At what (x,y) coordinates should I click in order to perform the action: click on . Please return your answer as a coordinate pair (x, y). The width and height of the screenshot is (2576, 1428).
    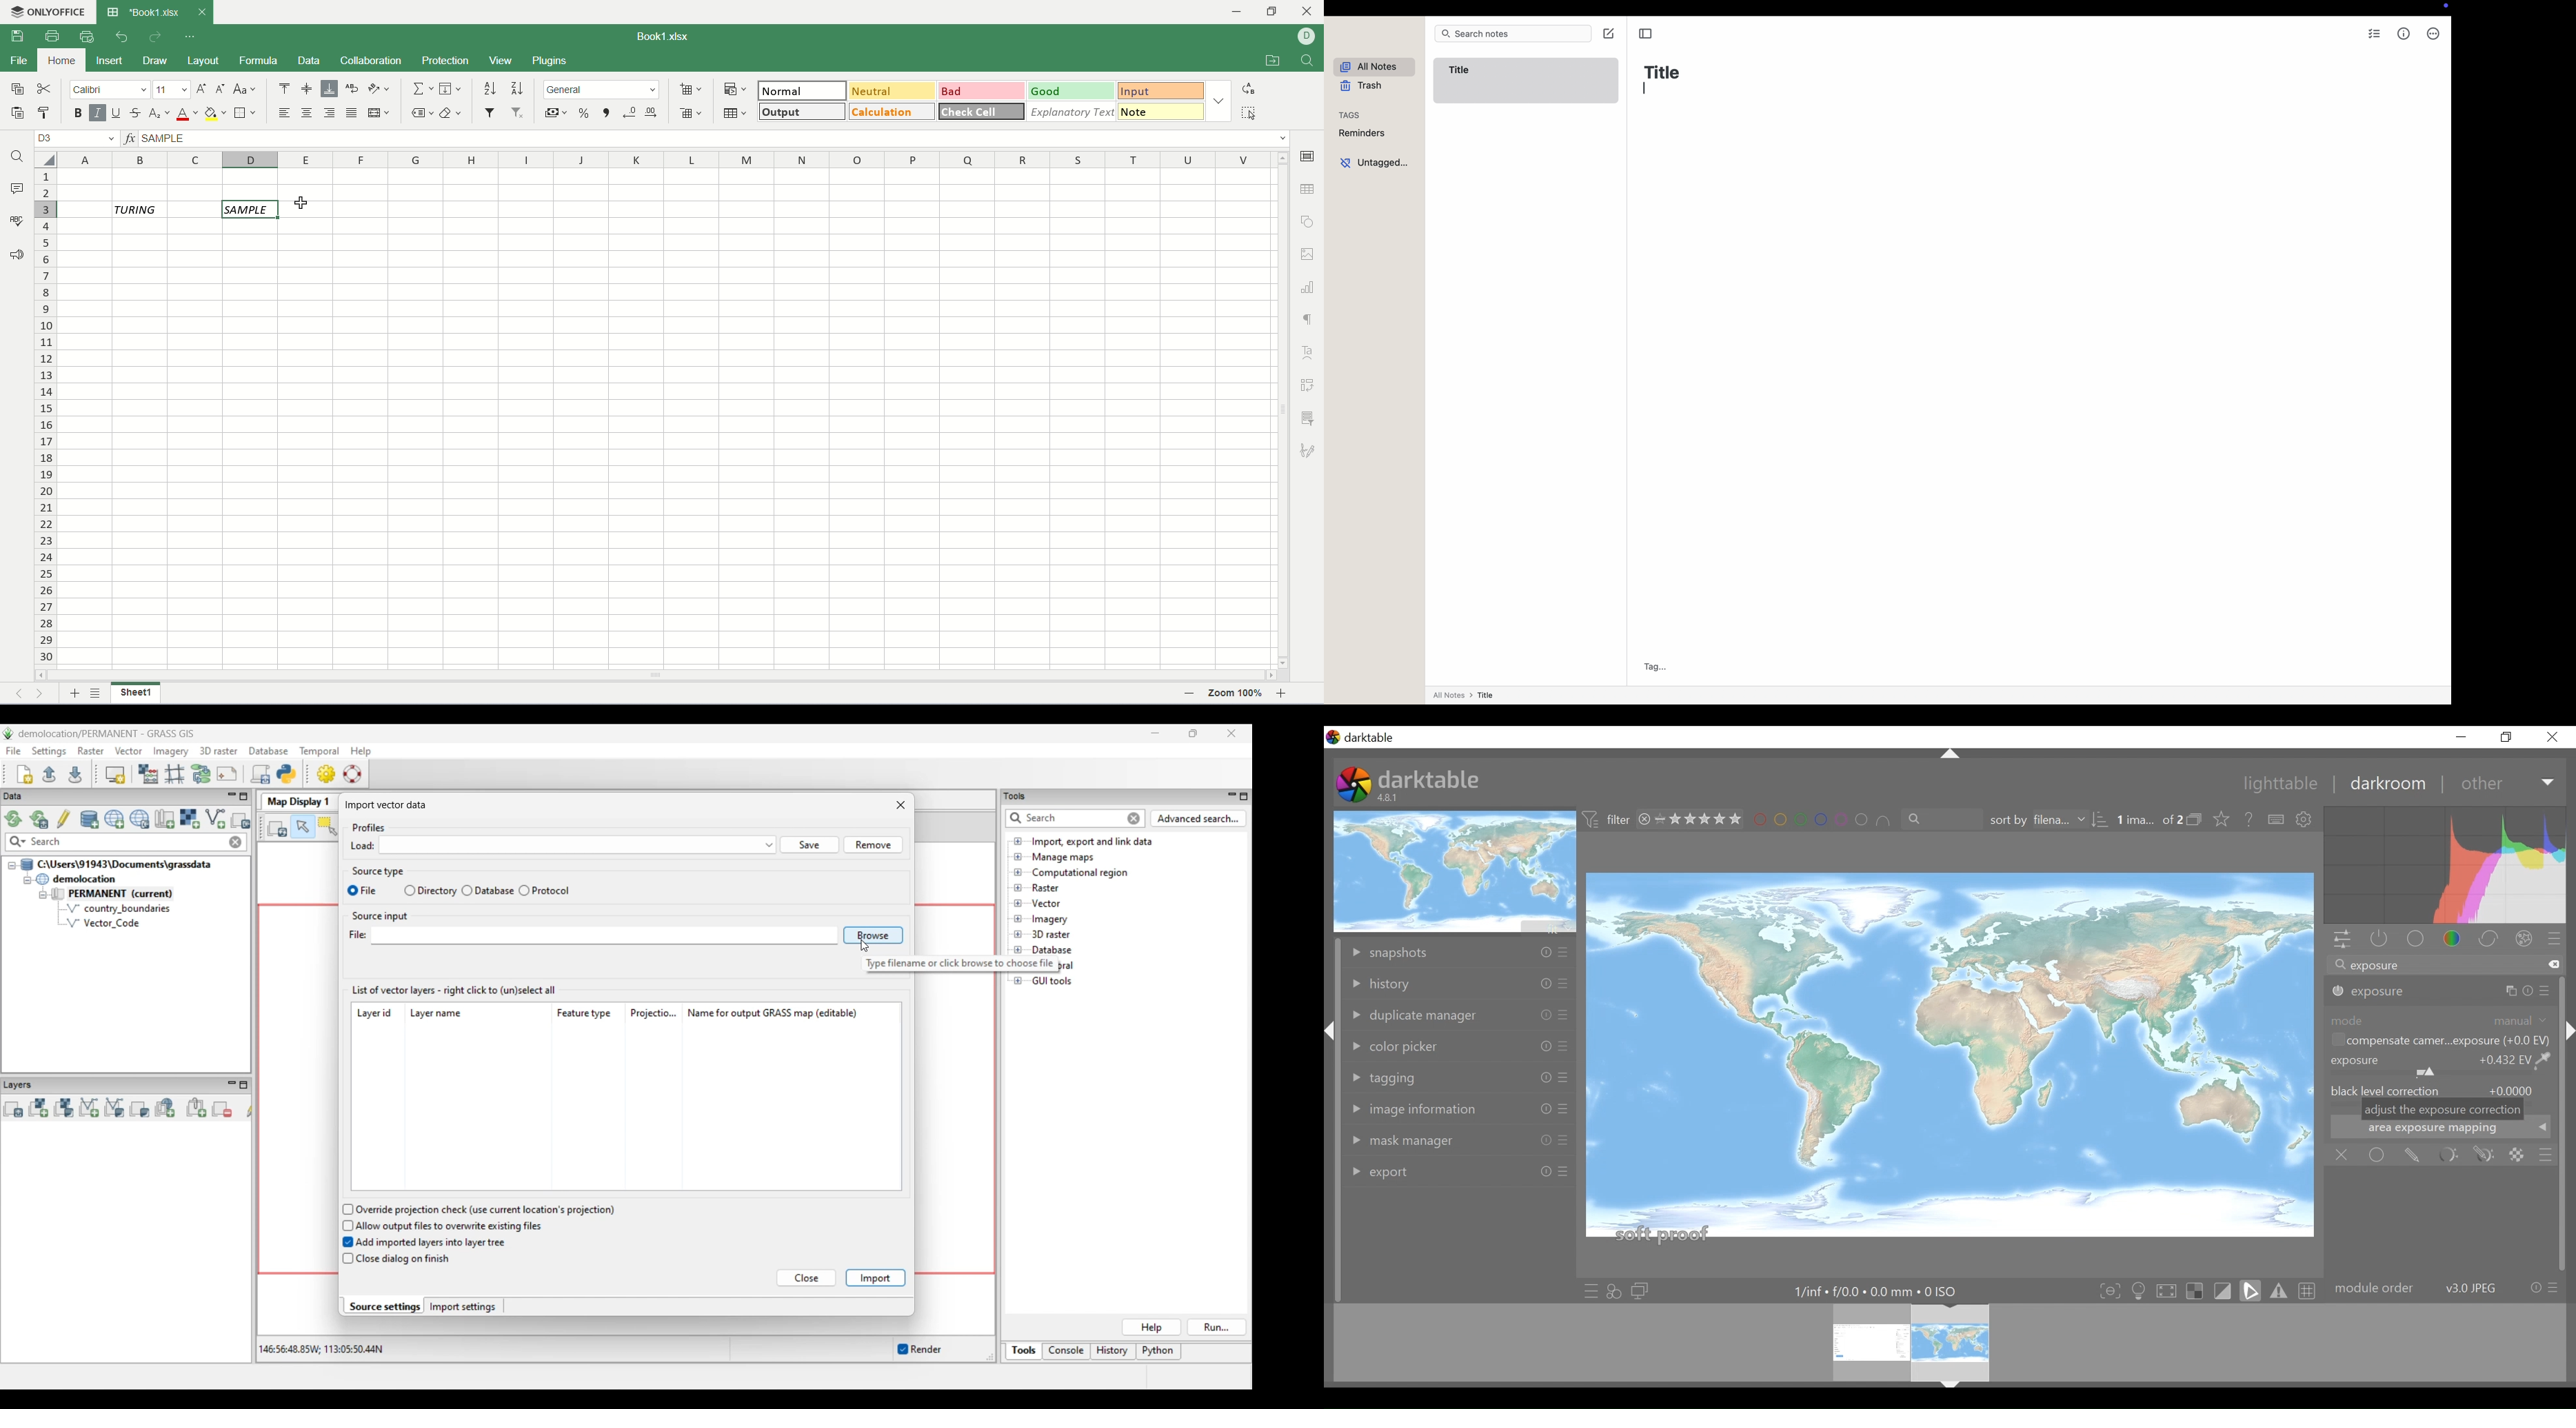
    Looking at the image, I should click on (1542, 1141).